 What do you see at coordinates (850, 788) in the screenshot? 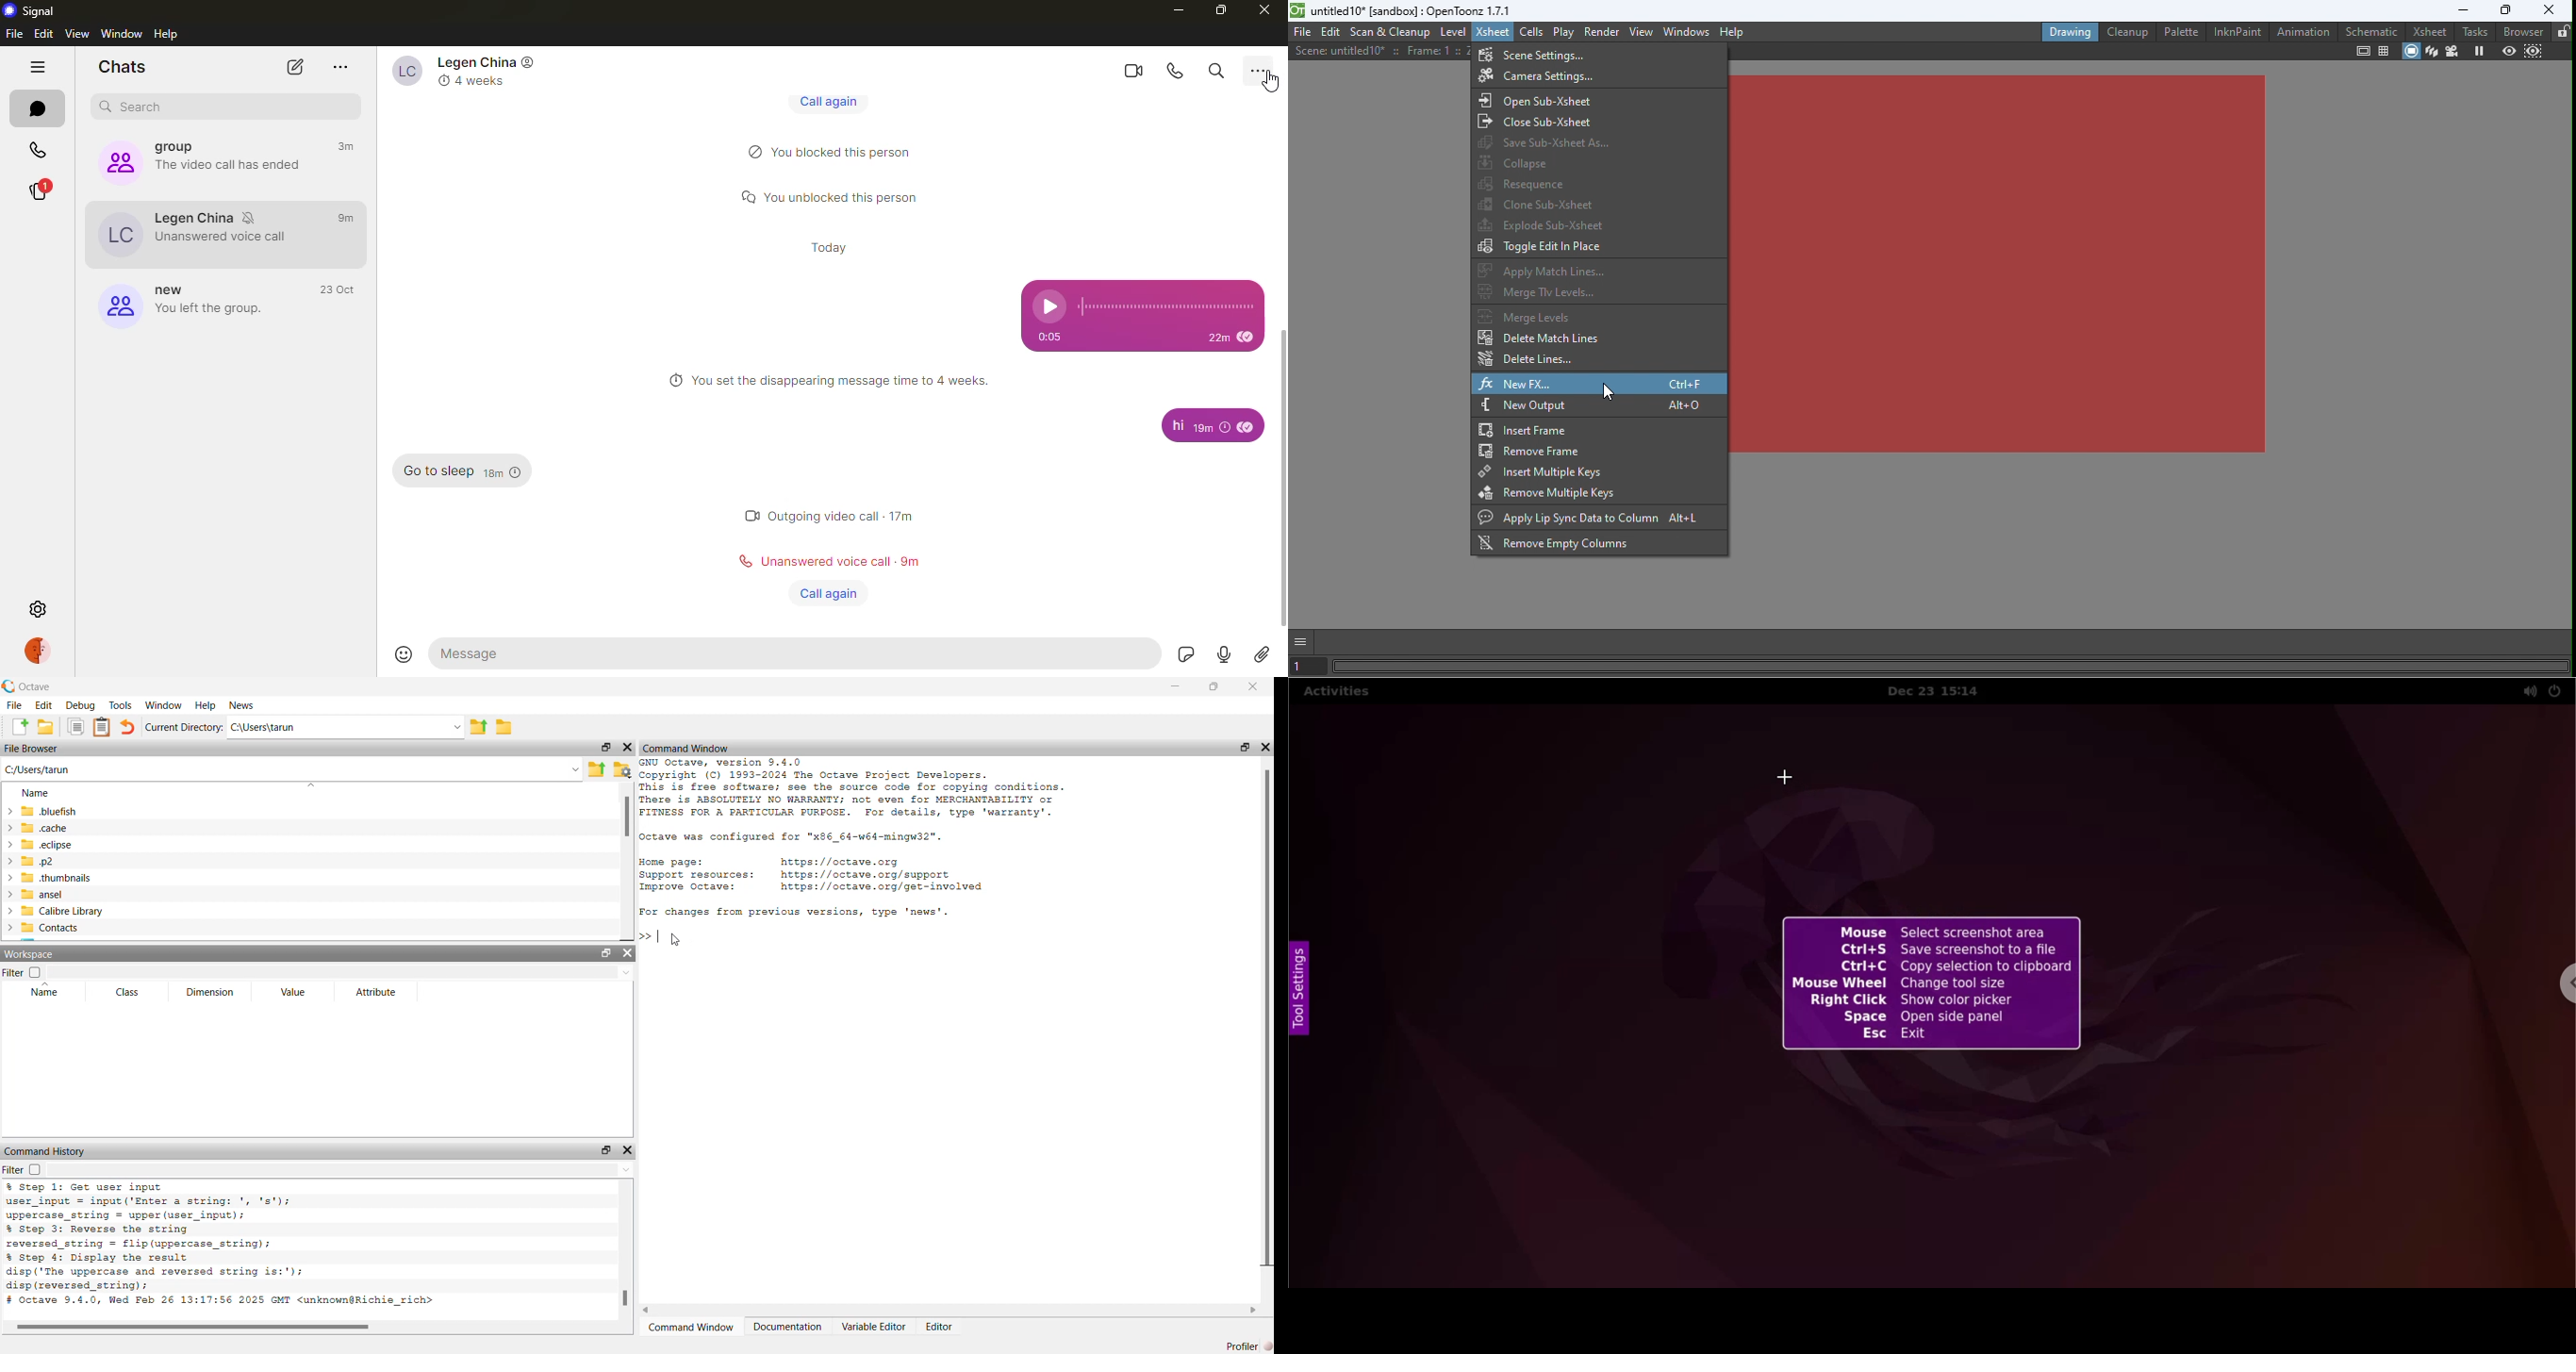
I see `details of octave version and copyright` at bounding box center [850, 788].